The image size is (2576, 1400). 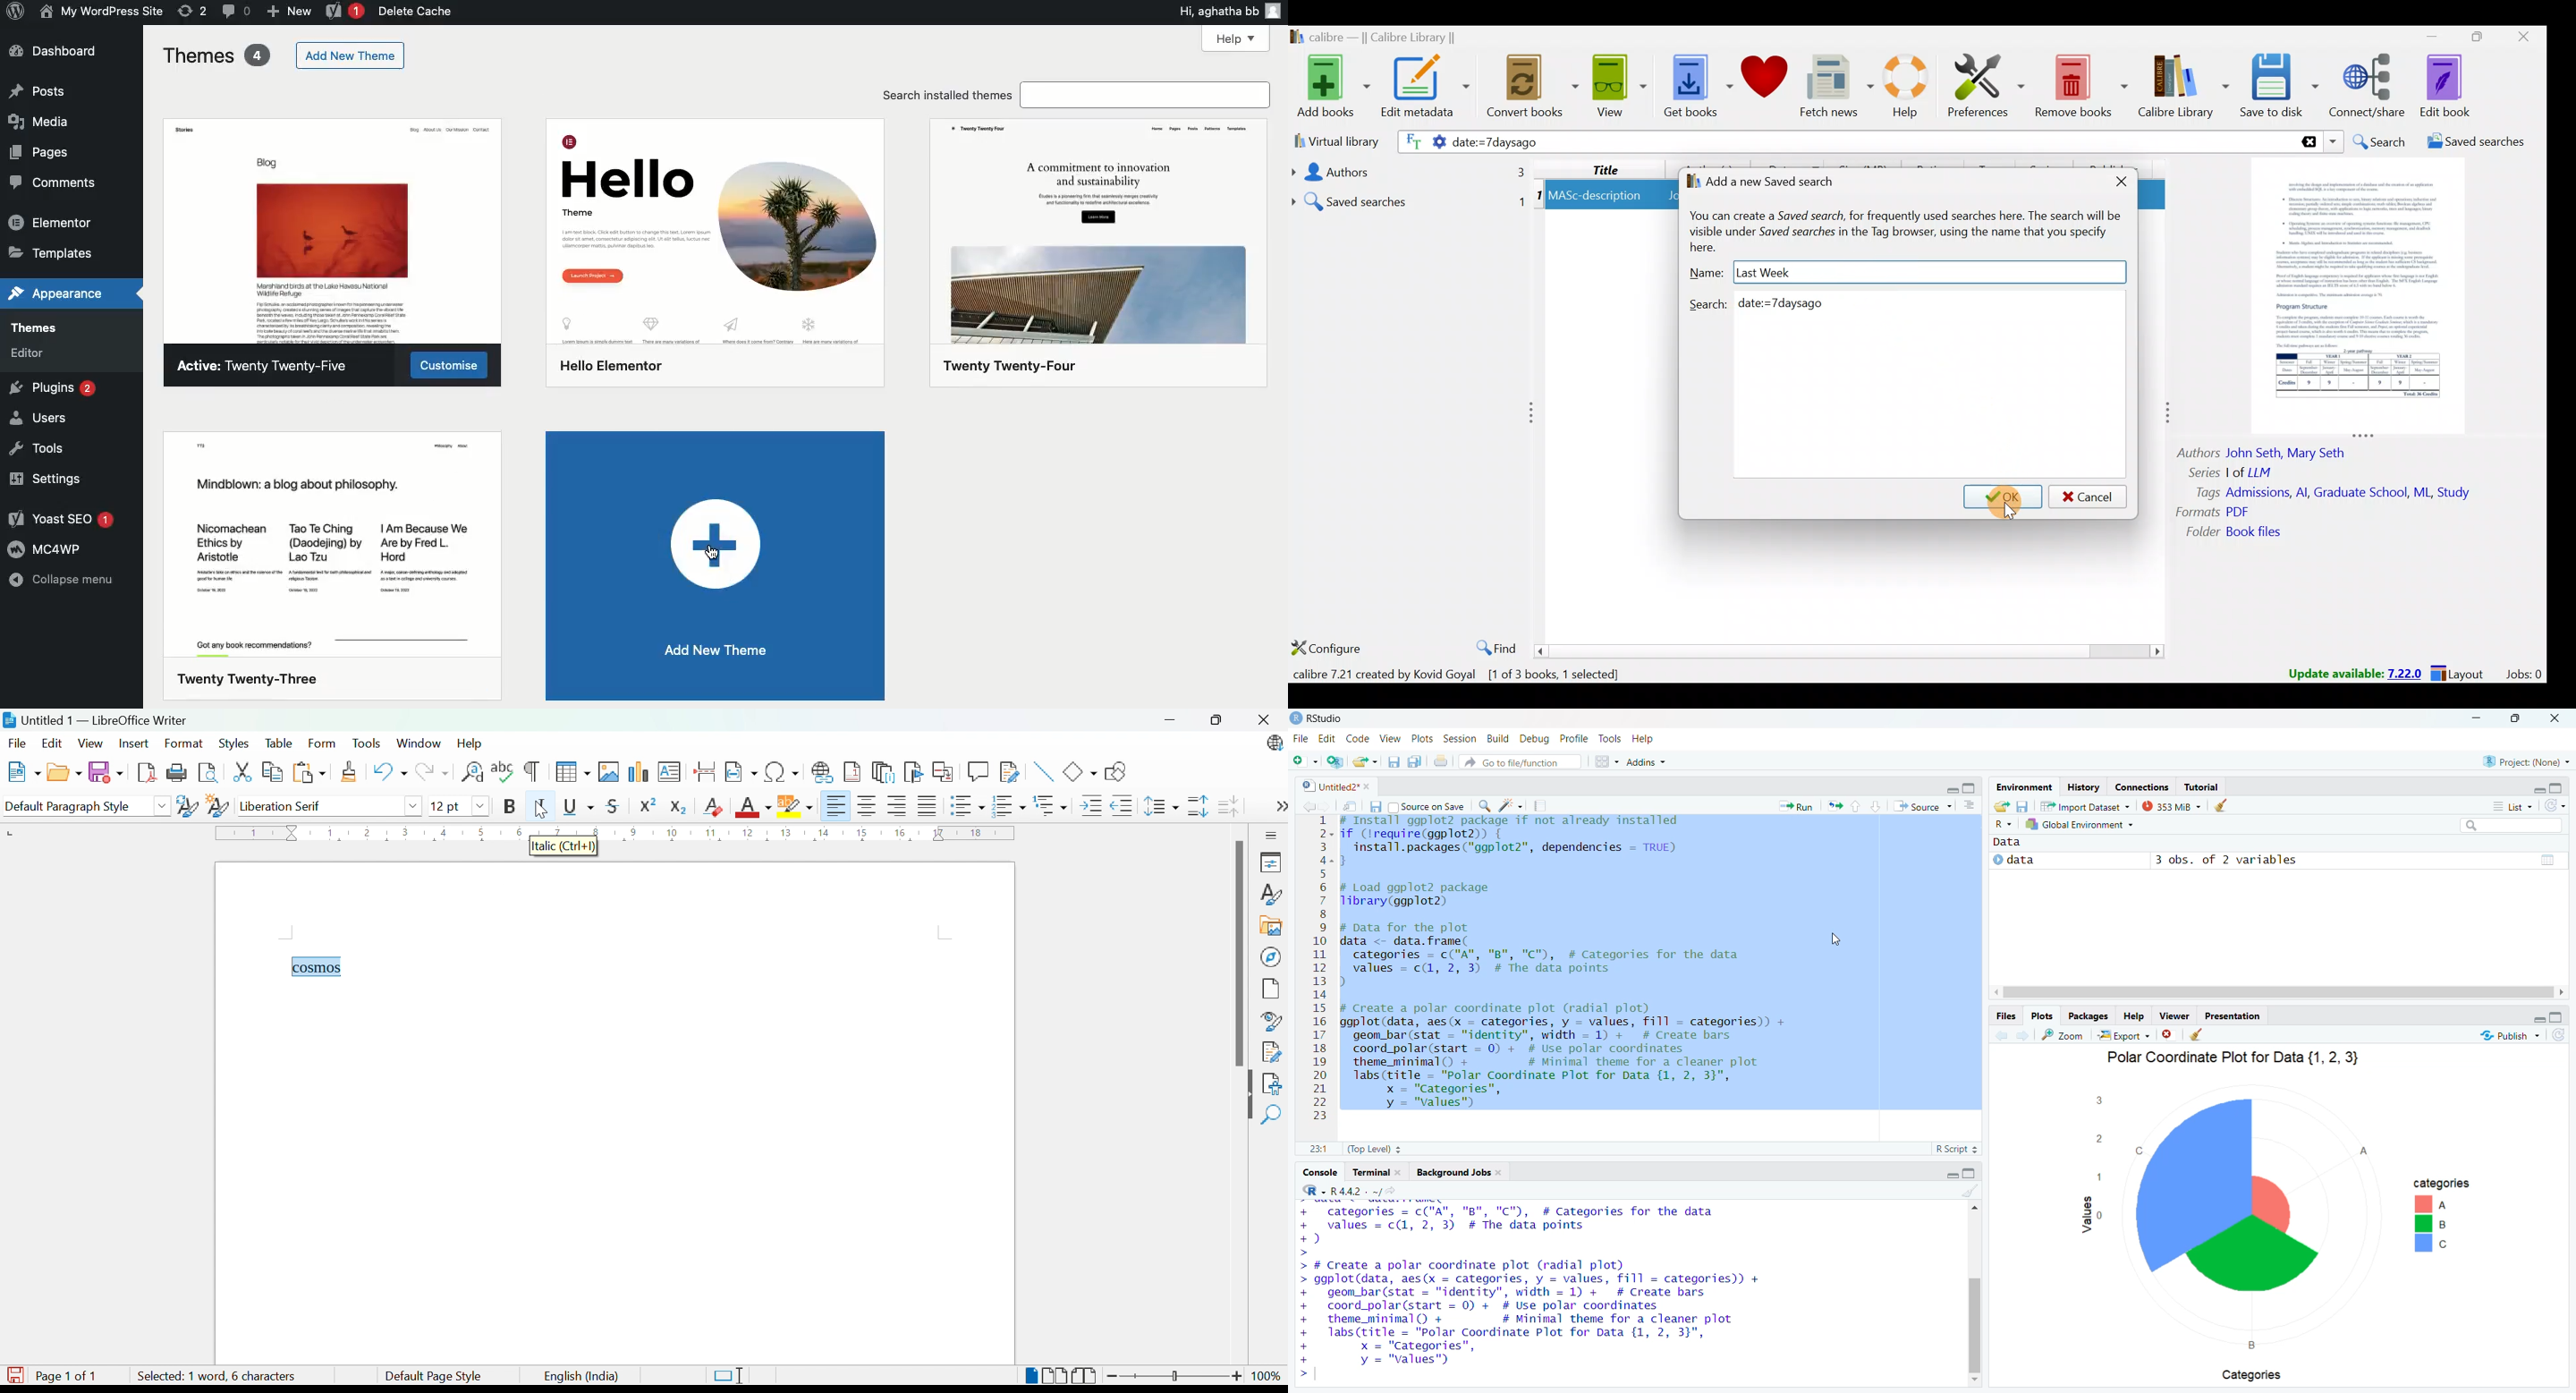 What do you see at coordinates (1973, 1292) in the screenshot?
I see `vertical scroll bar` at bounding box center [1973, 1292].